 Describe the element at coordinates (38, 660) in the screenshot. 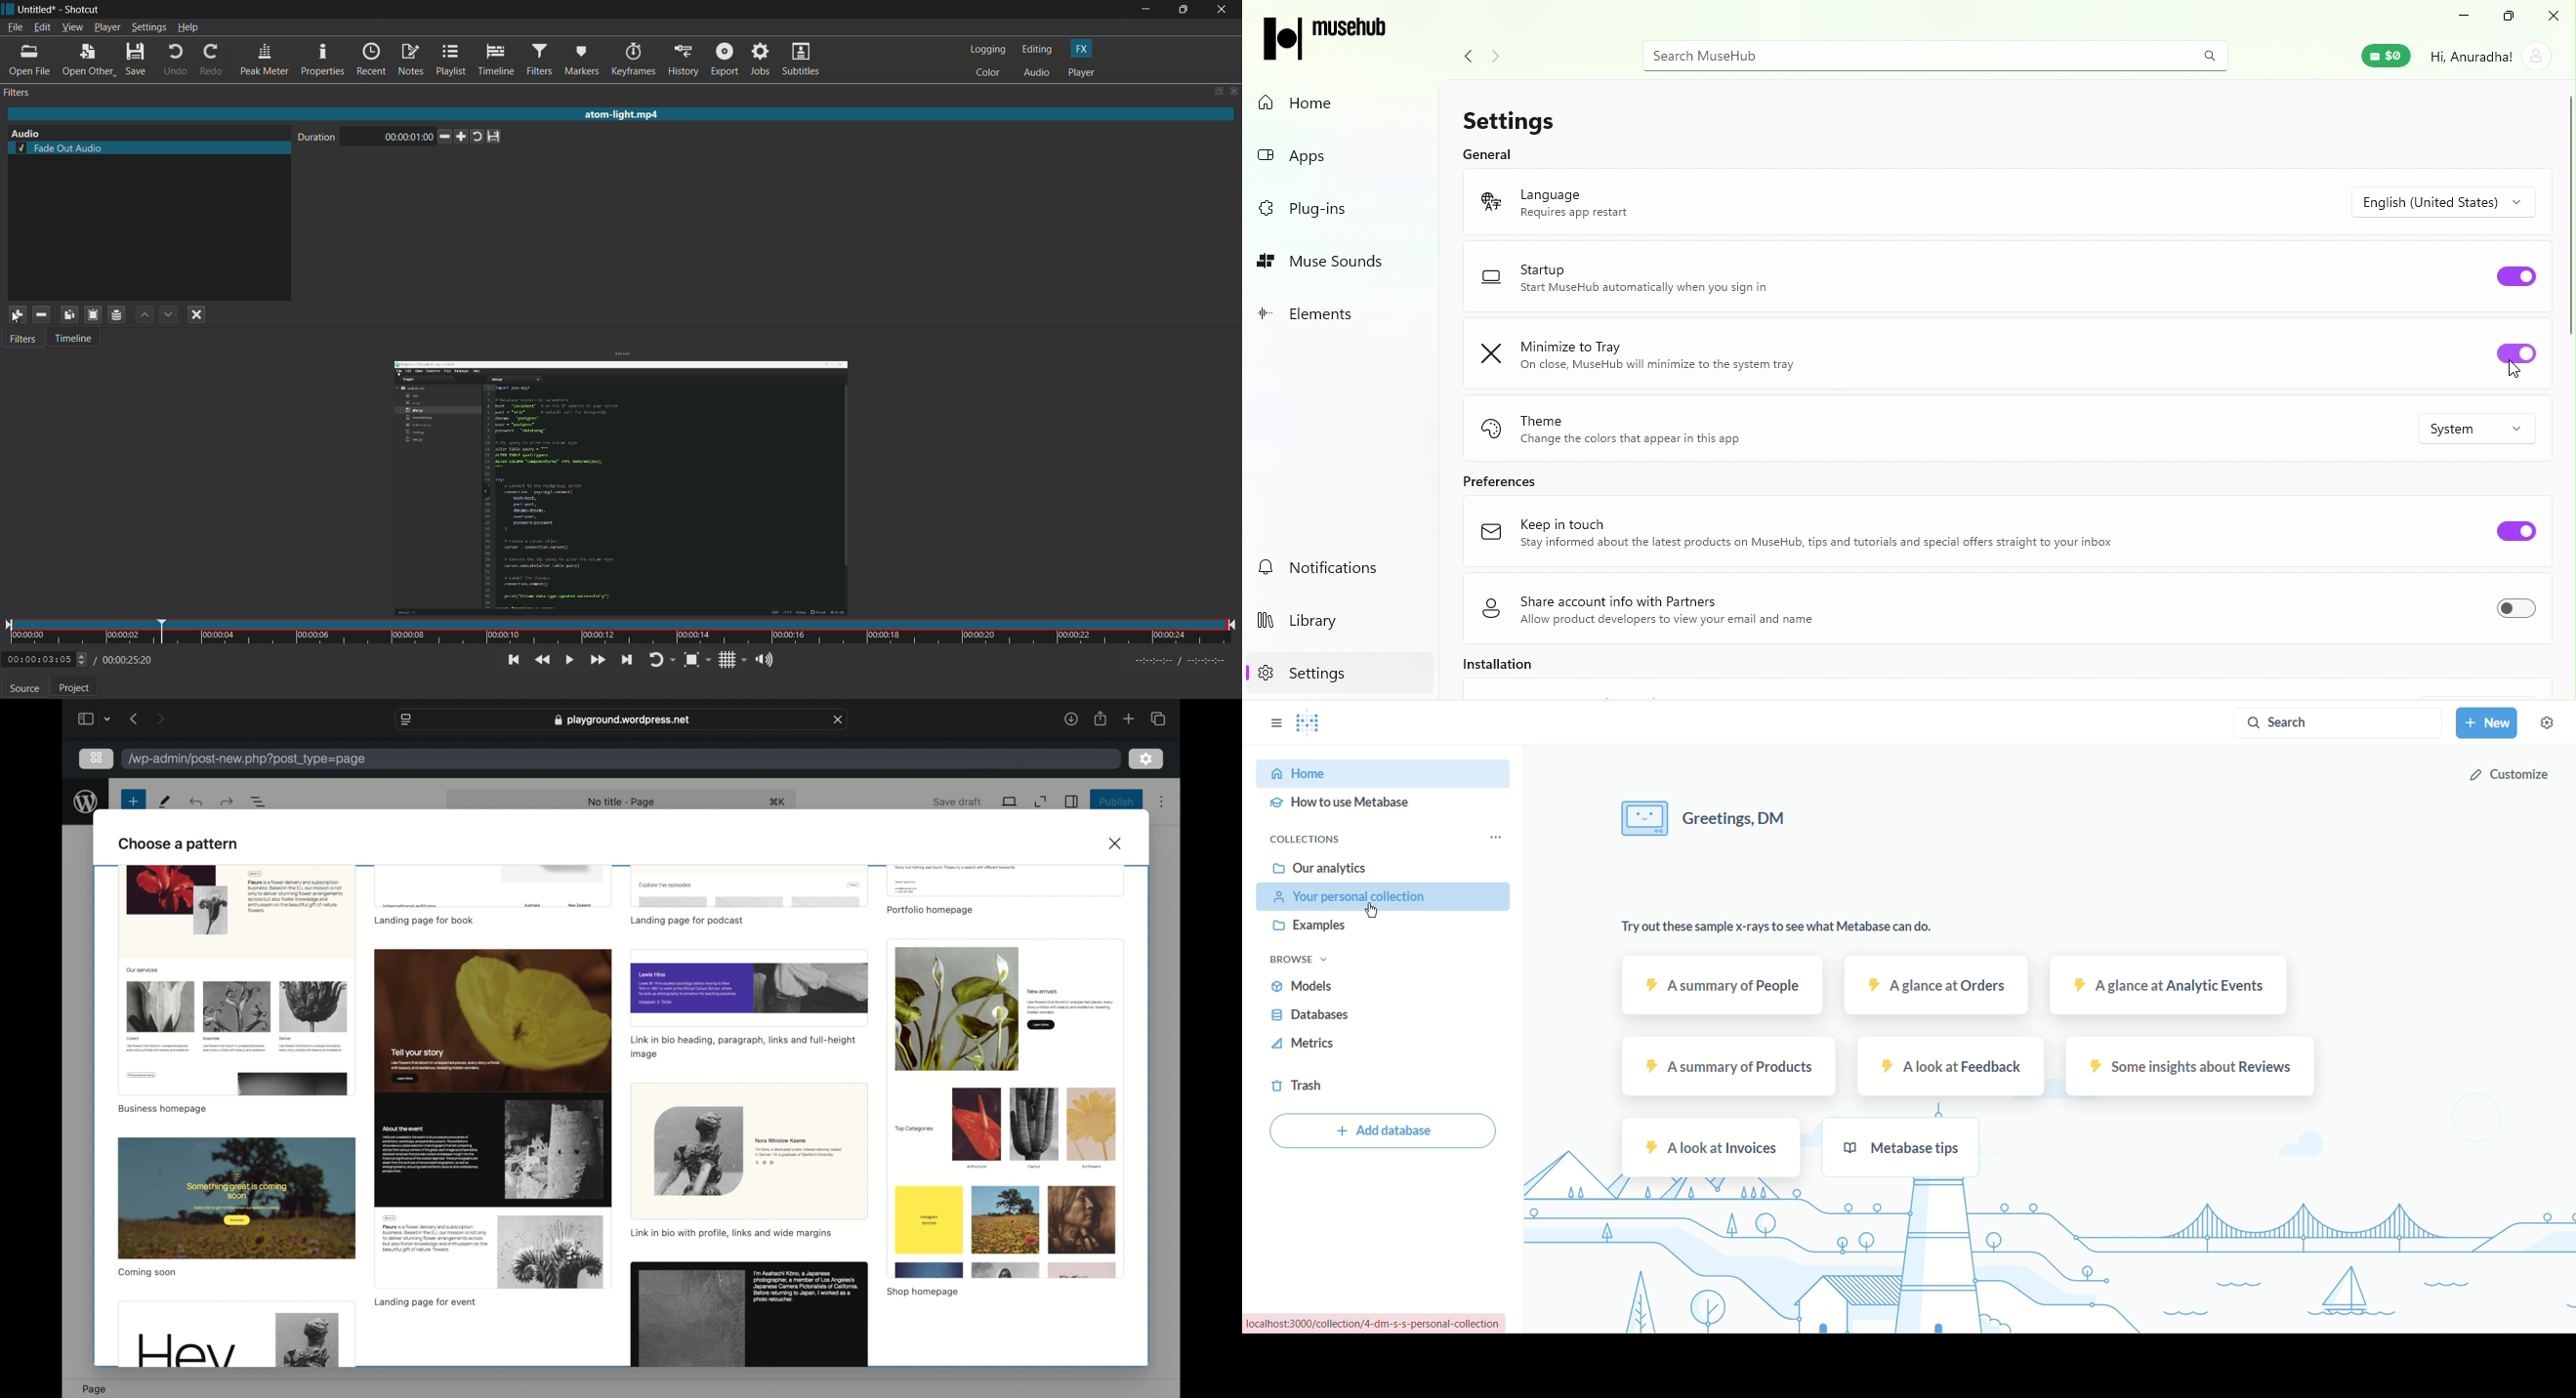

I see `current time` at that location.